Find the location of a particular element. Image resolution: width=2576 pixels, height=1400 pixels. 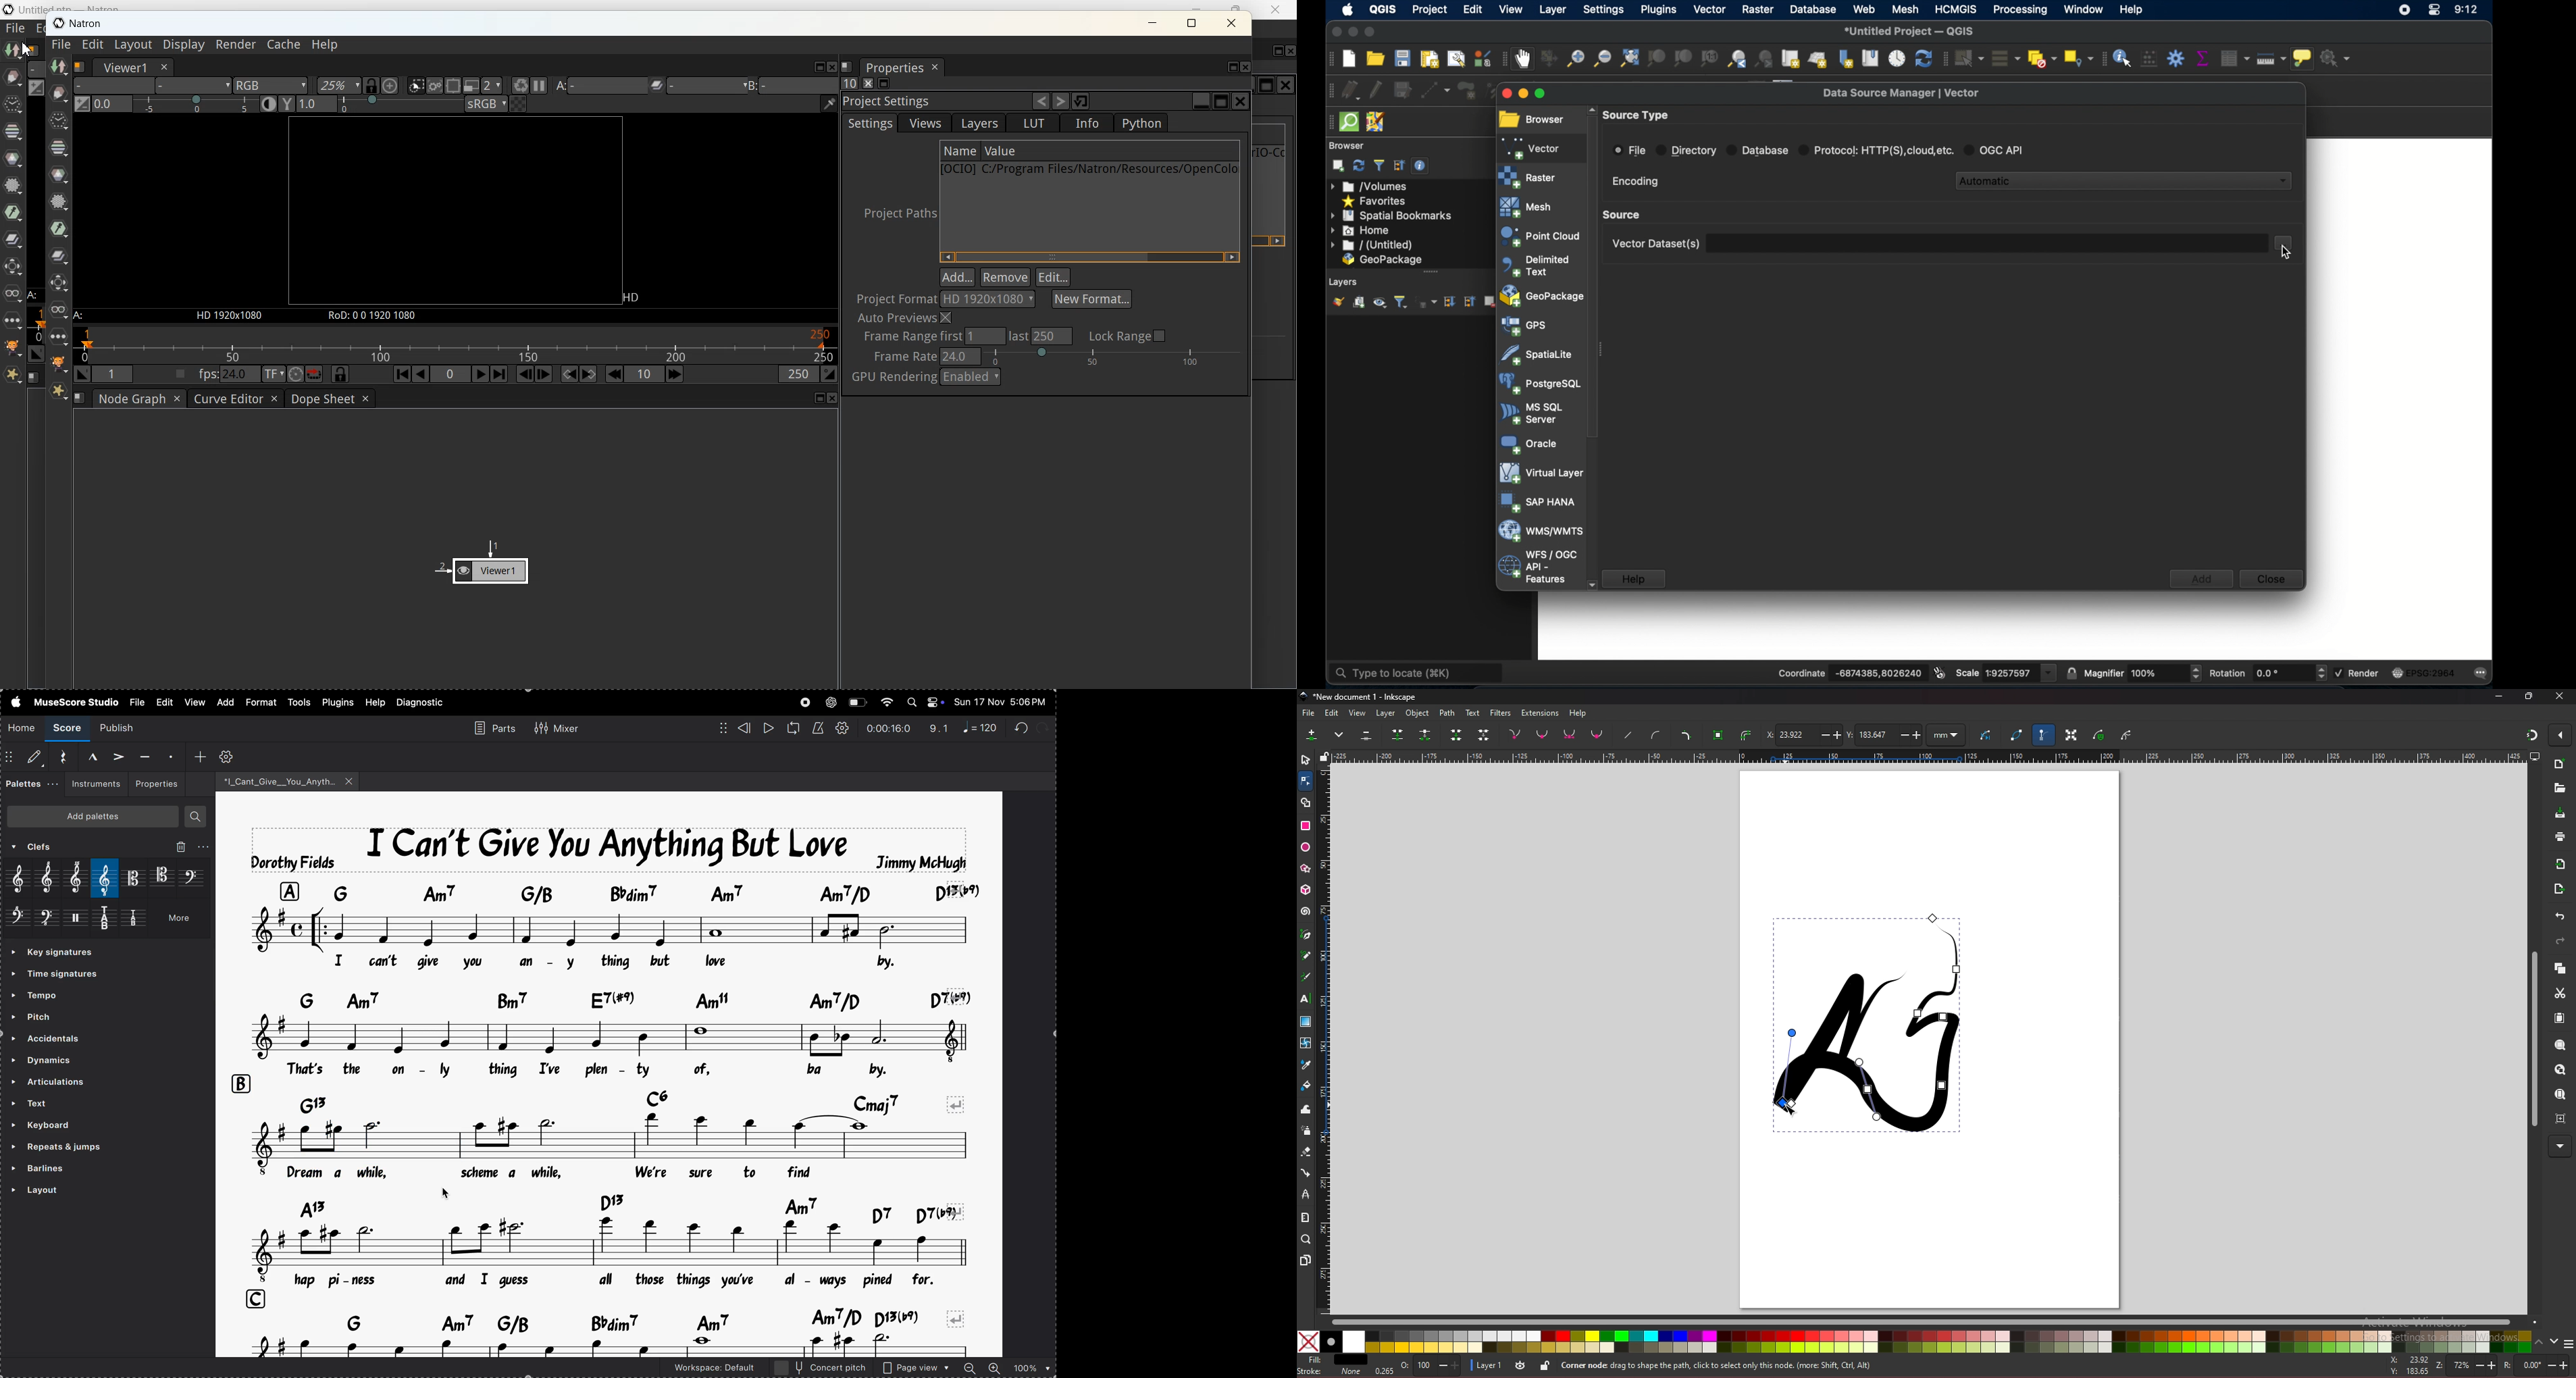

current crs is located at coordinates (2423, 674).